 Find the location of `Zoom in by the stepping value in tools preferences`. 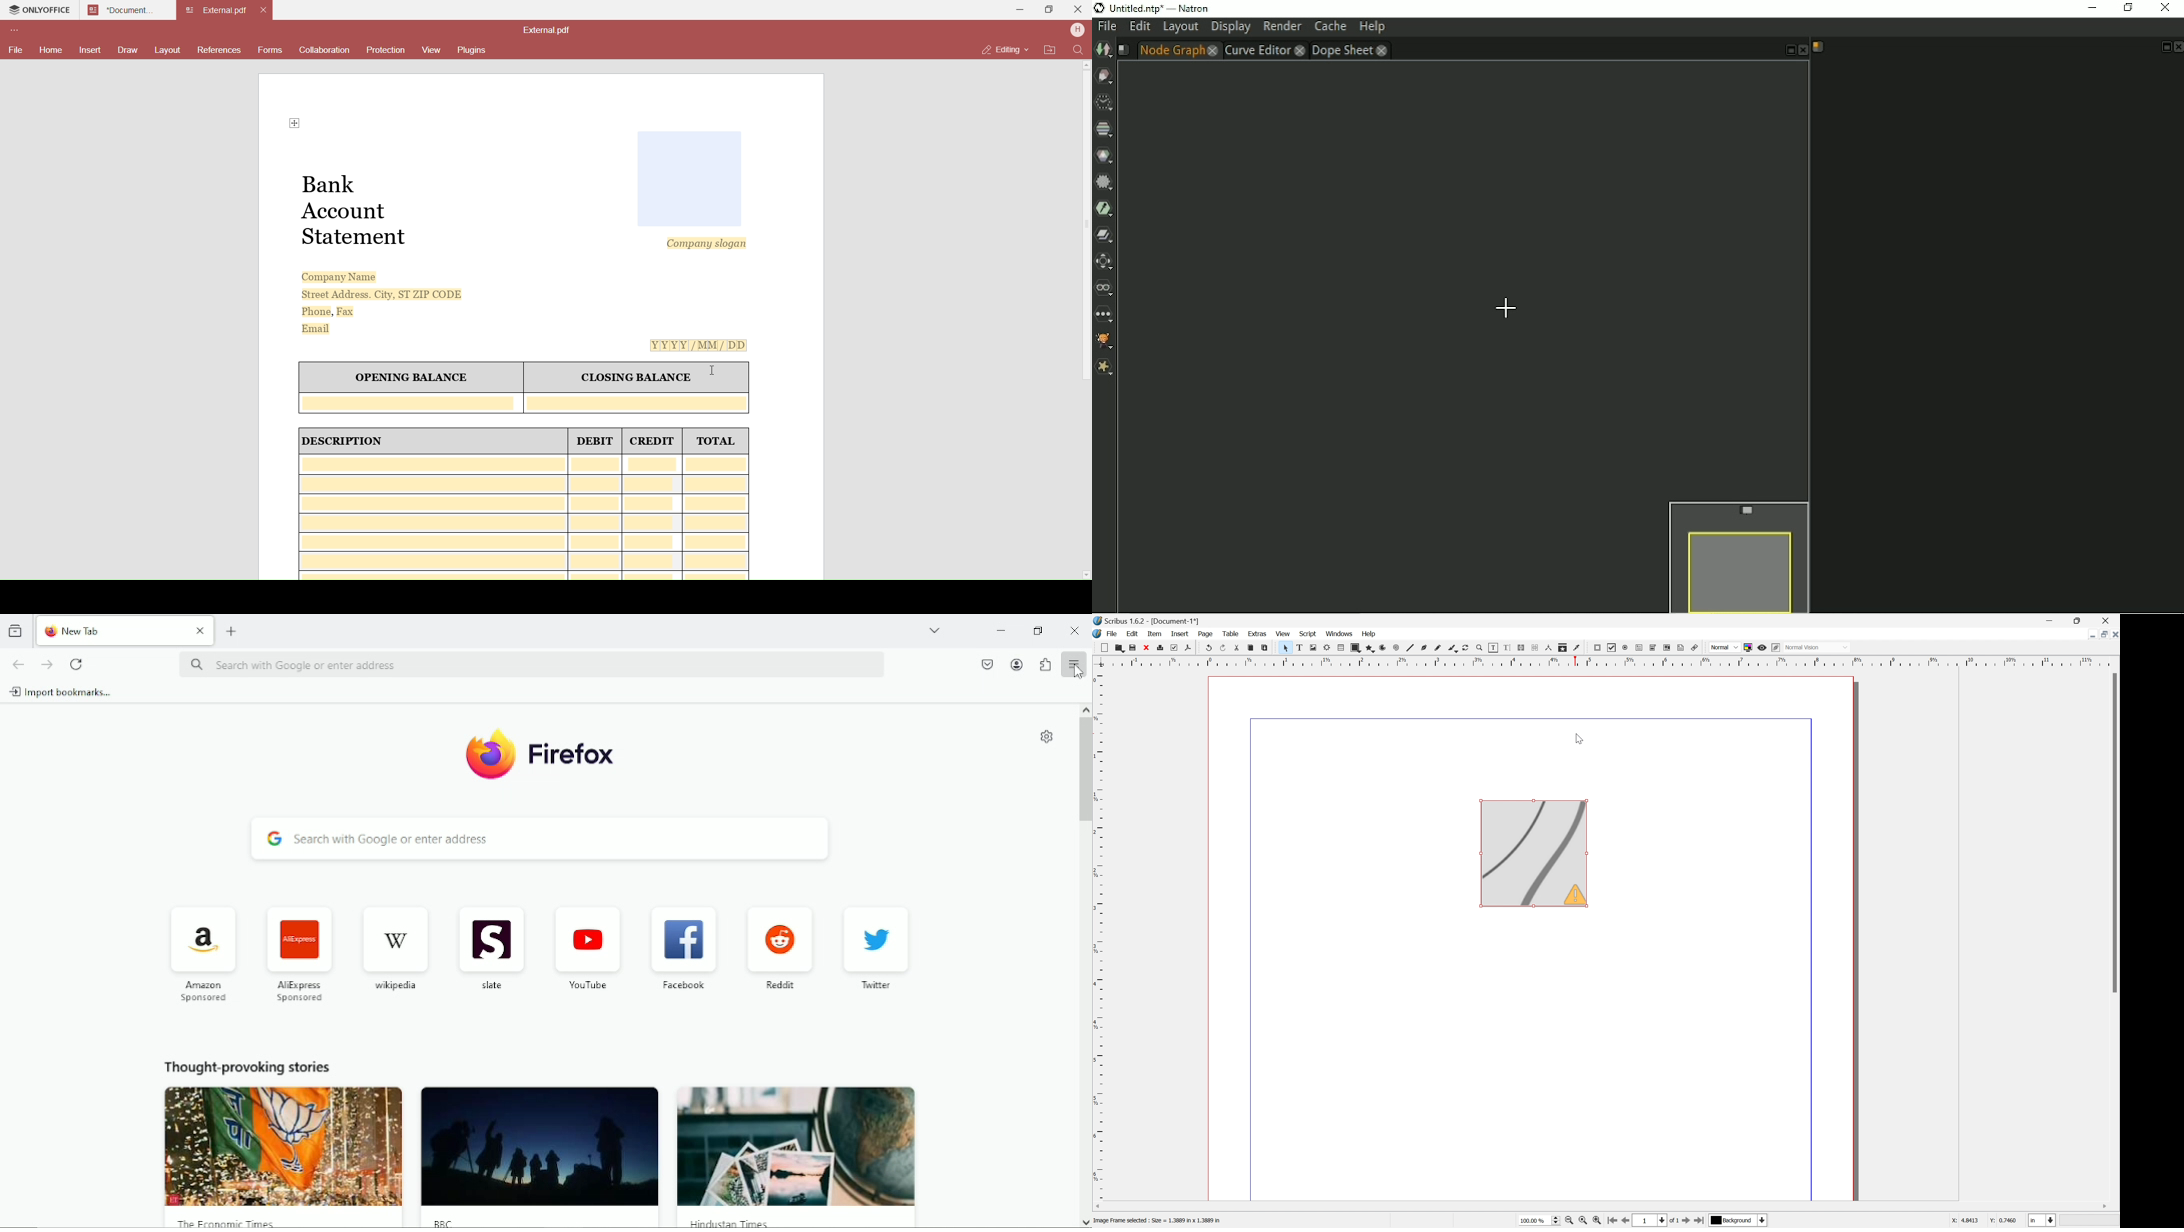

Zoom in by the stepping value in tools preferences is located at coordinates (1598, 1222).